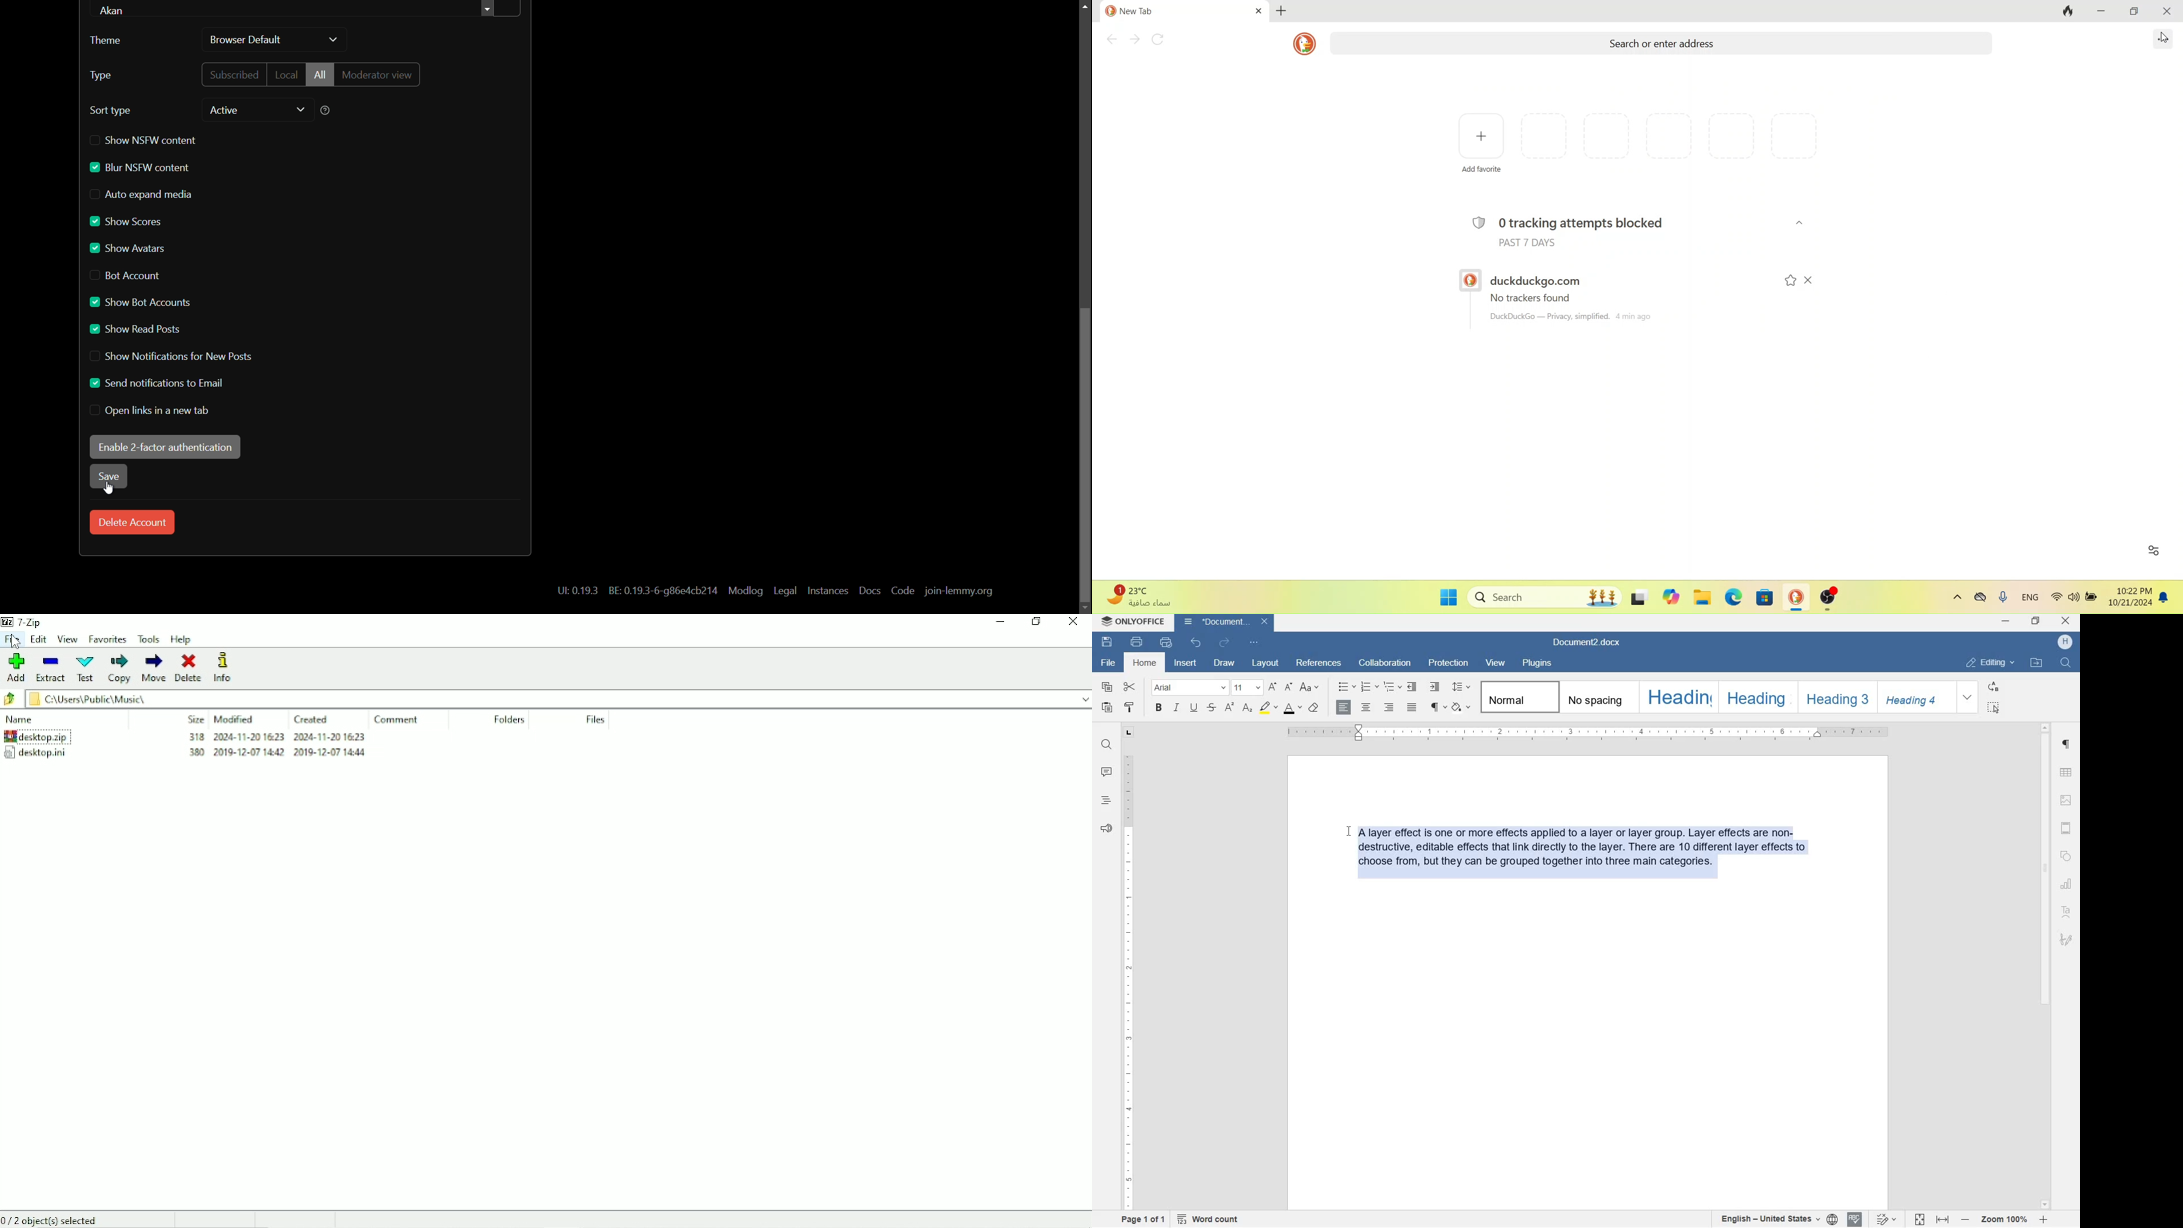  What do you see at coordinates (1128, 979) in the screenshot?
I see `ruler` at bounding box center [1128, 979].